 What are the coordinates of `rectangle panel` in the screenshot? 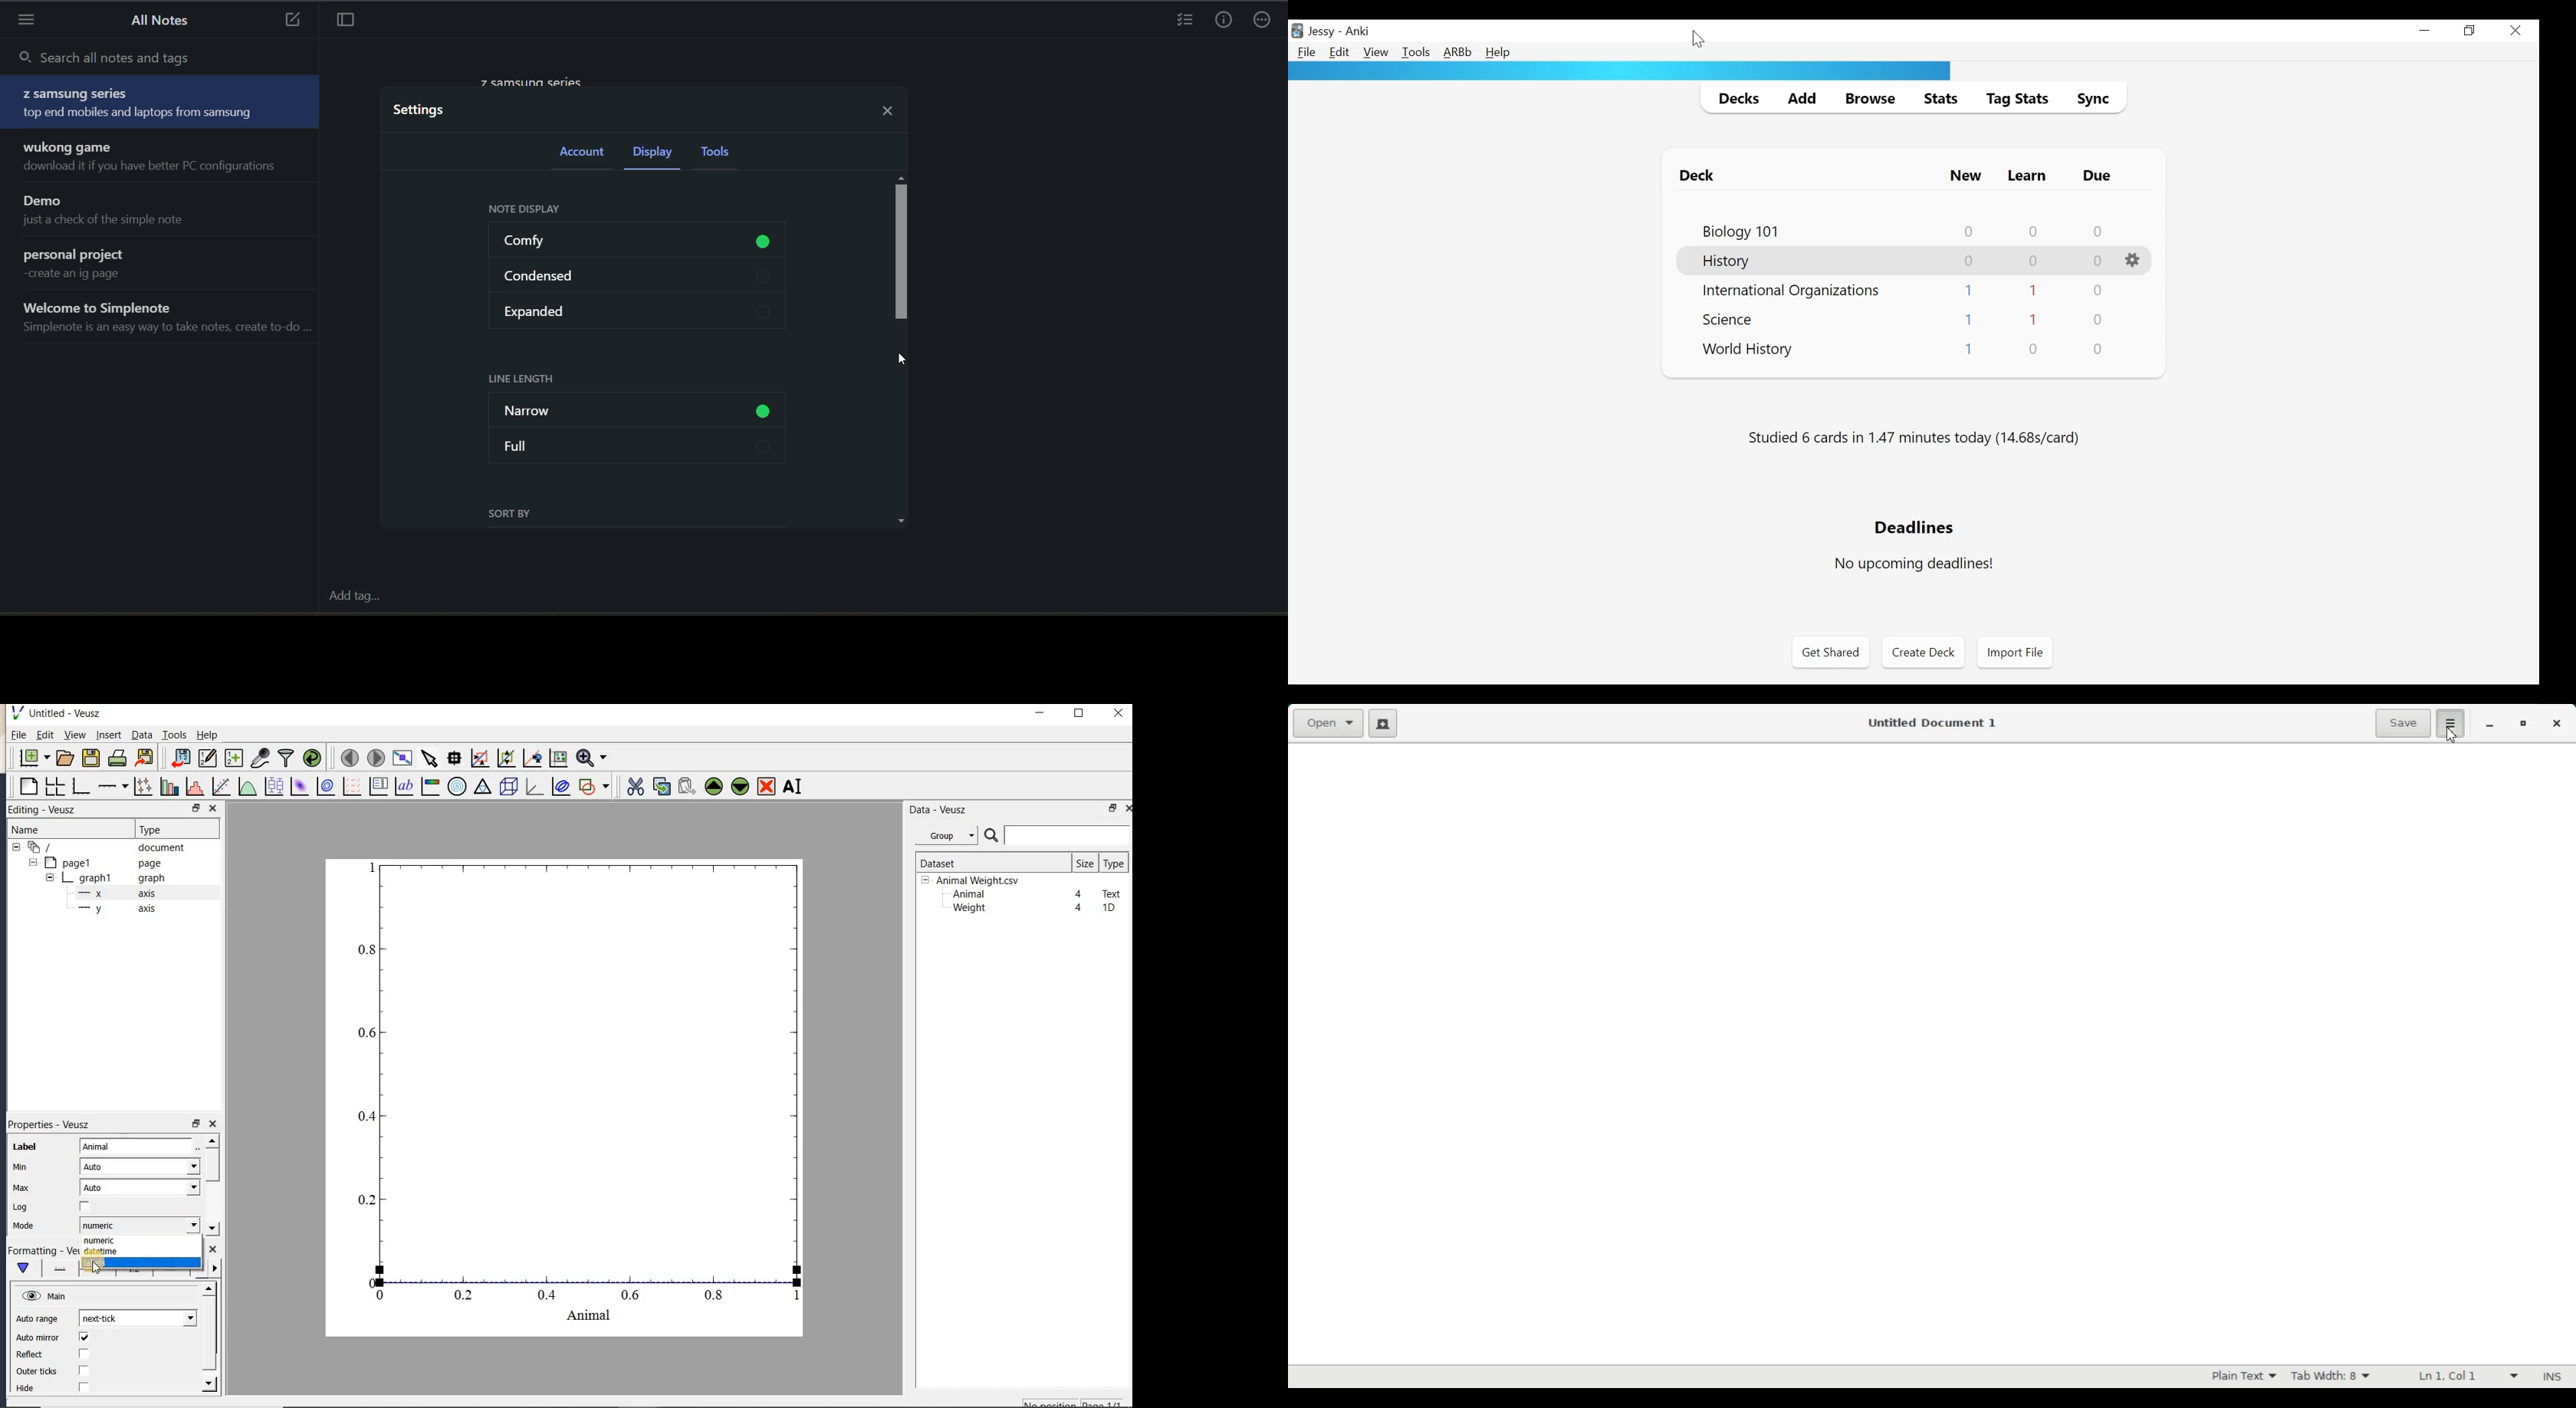 It's located at (1619, 72).